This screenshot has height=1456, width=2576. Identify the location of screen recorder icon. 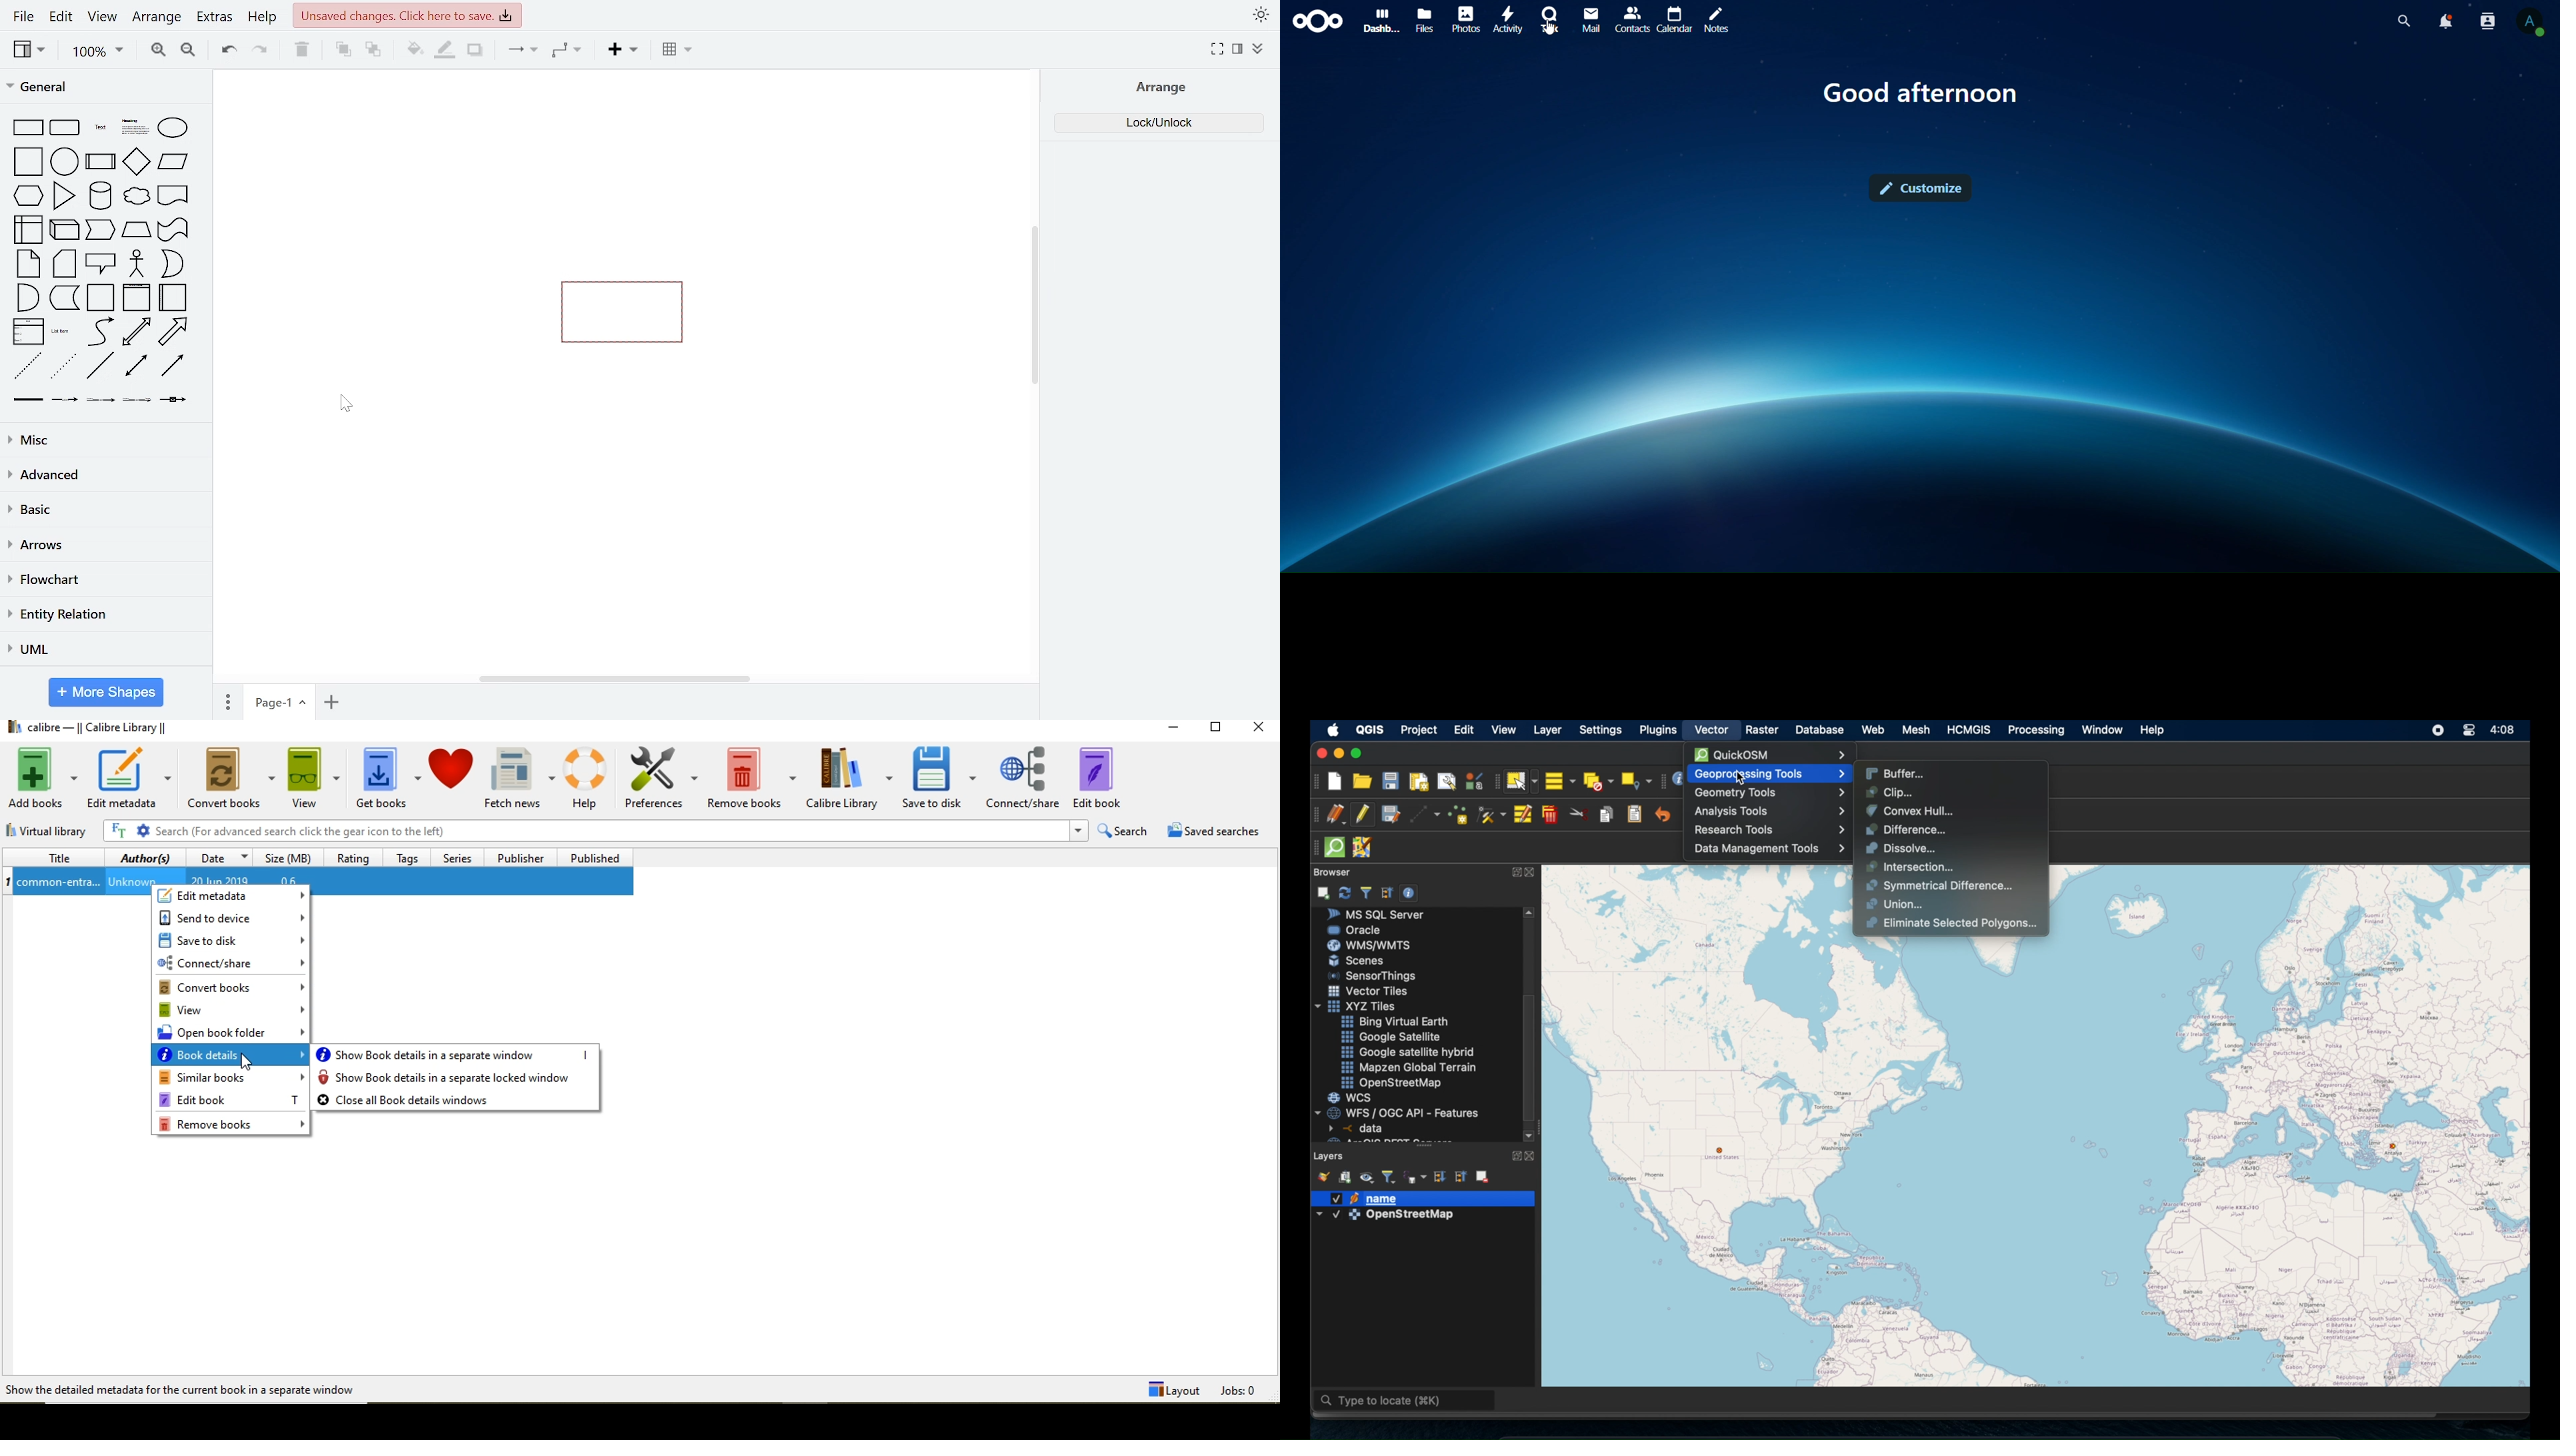
(2439, 731).